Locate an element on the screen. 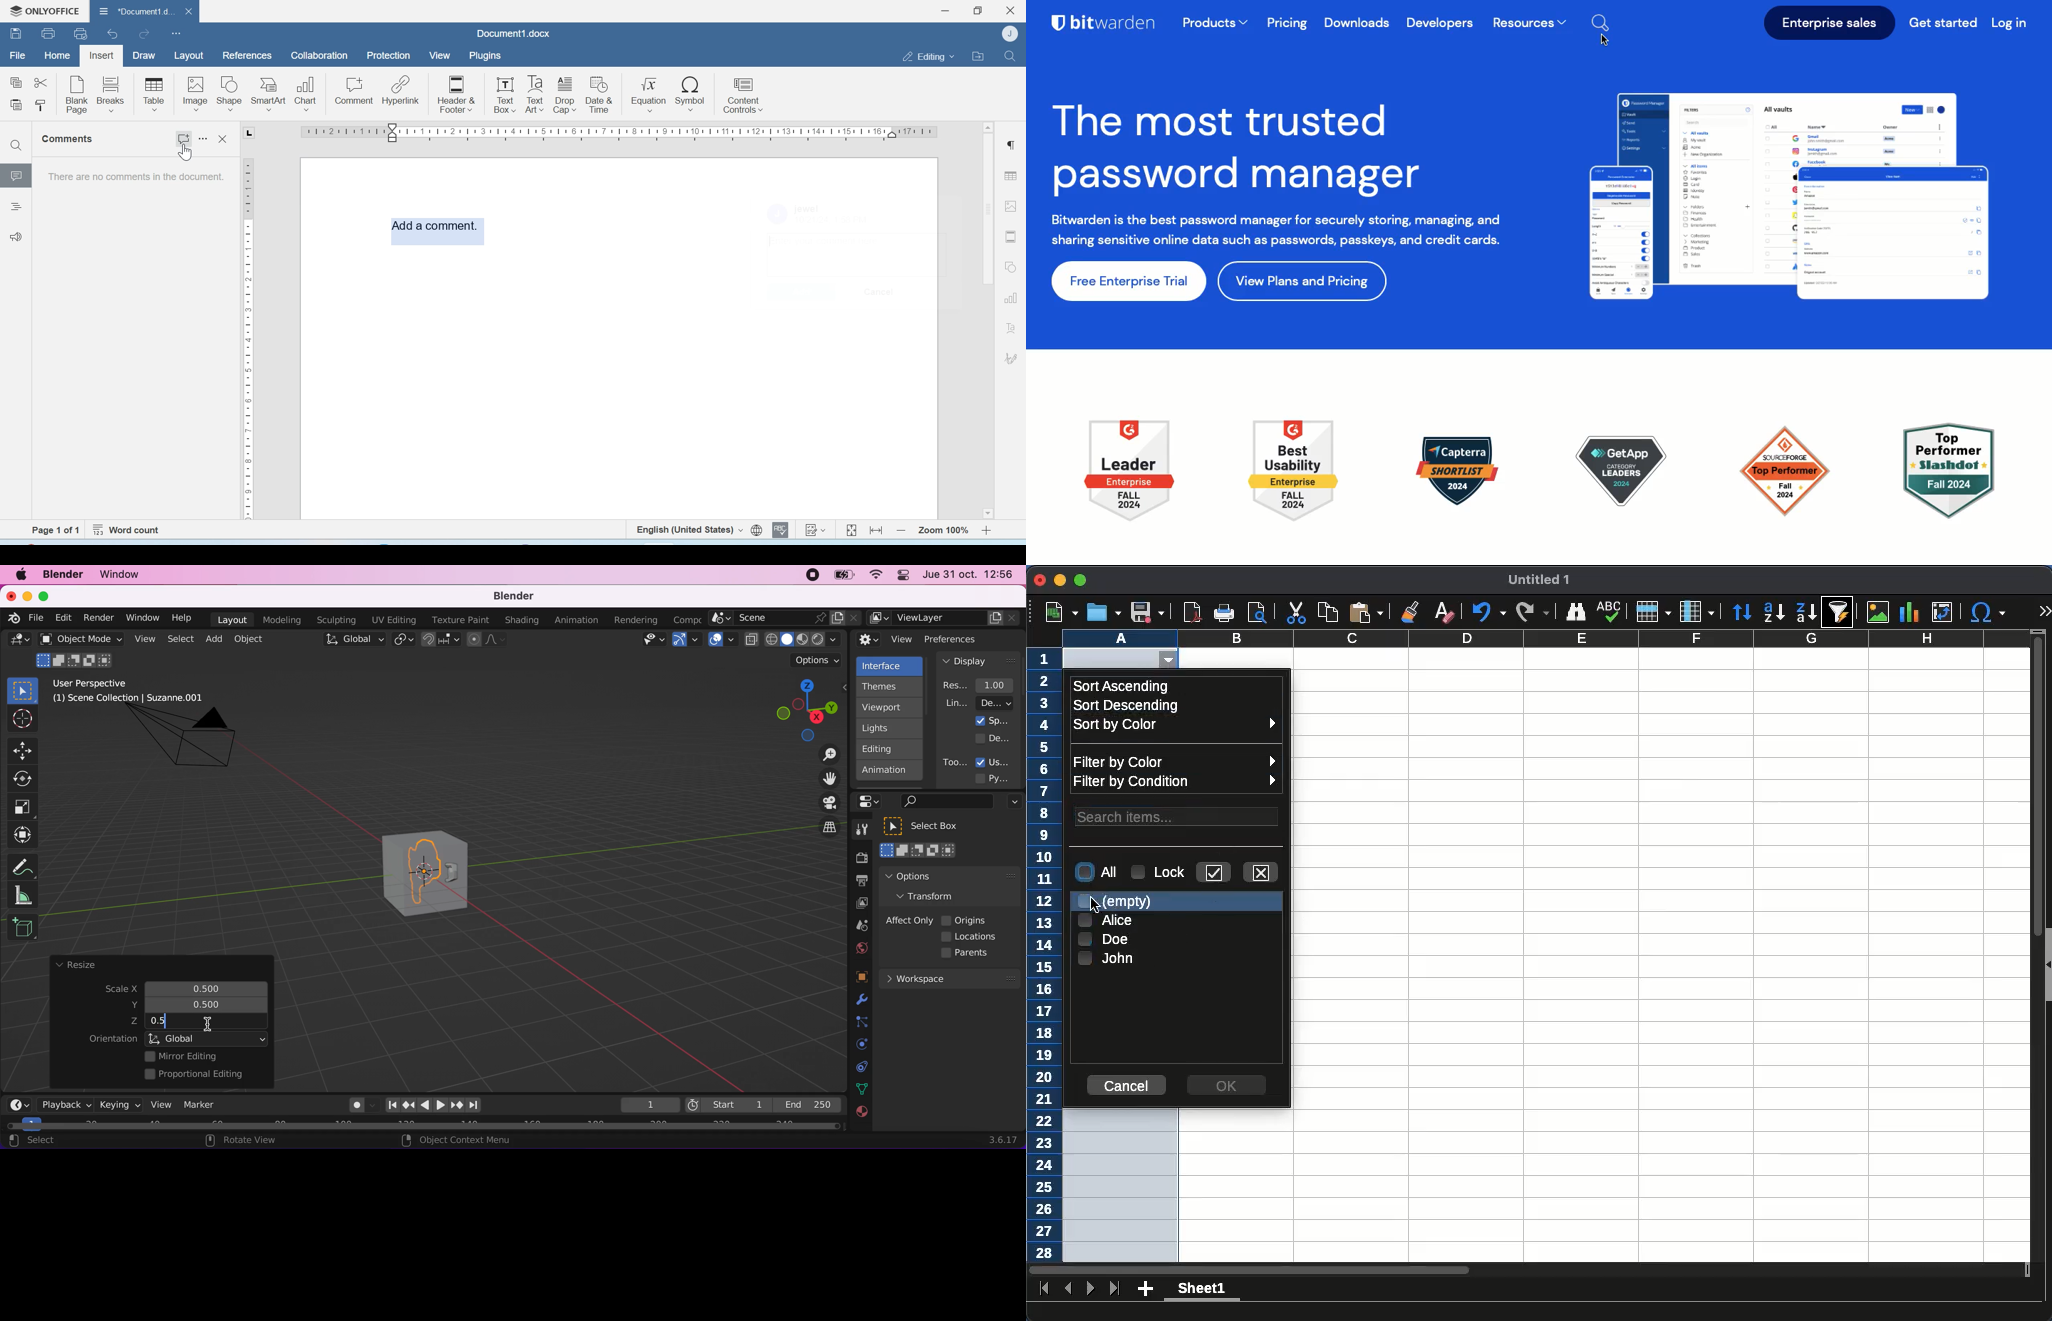 This screenshot has width=2072, height=1344. all is located at coordinates (1097, 871).